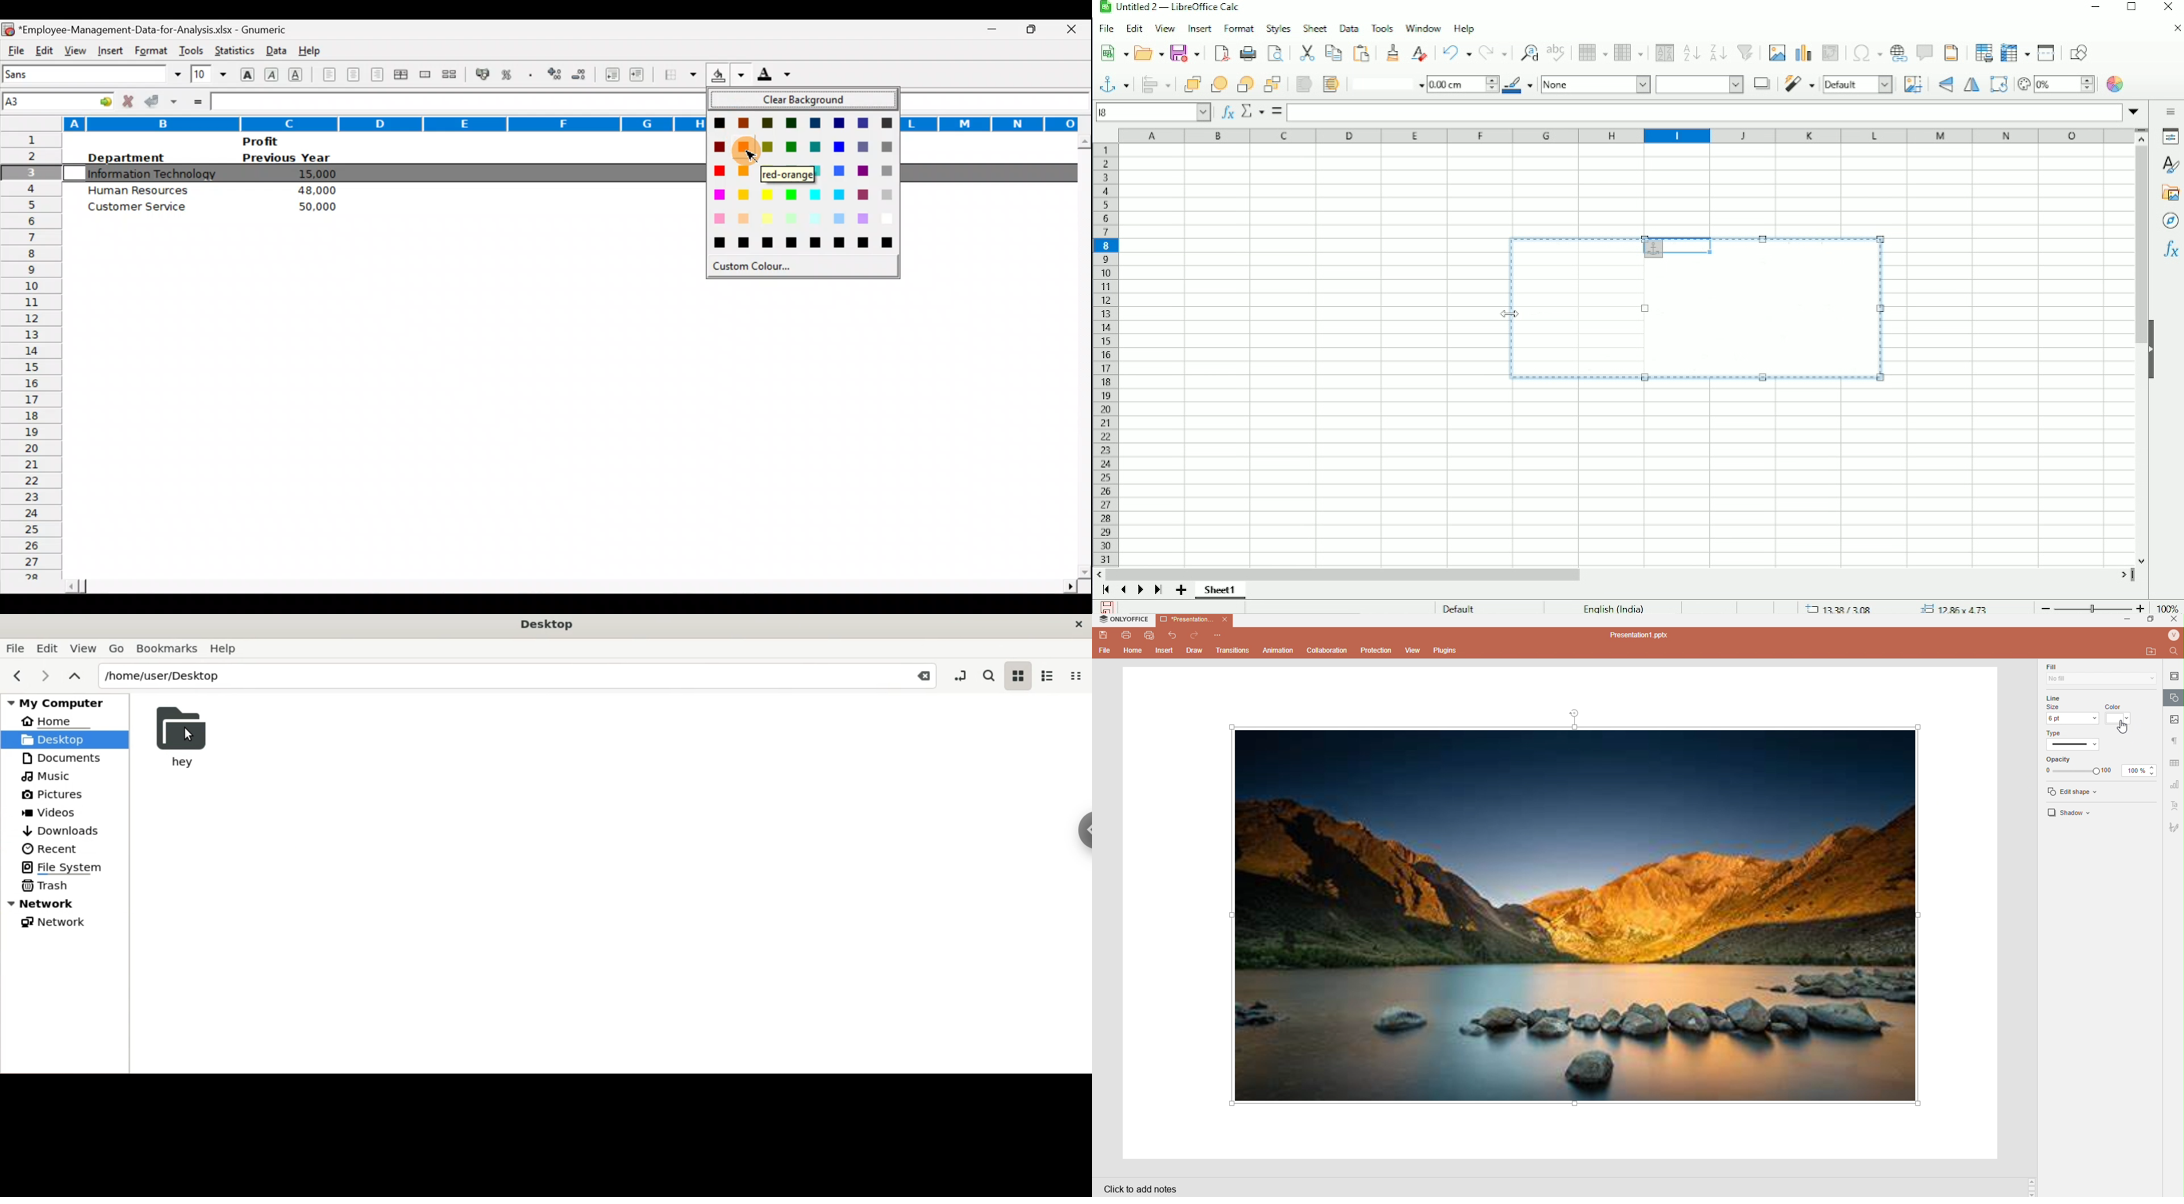  Describe the element at coordinates (1462, 83) in the screenshot. I see `Line thickness` at that location.